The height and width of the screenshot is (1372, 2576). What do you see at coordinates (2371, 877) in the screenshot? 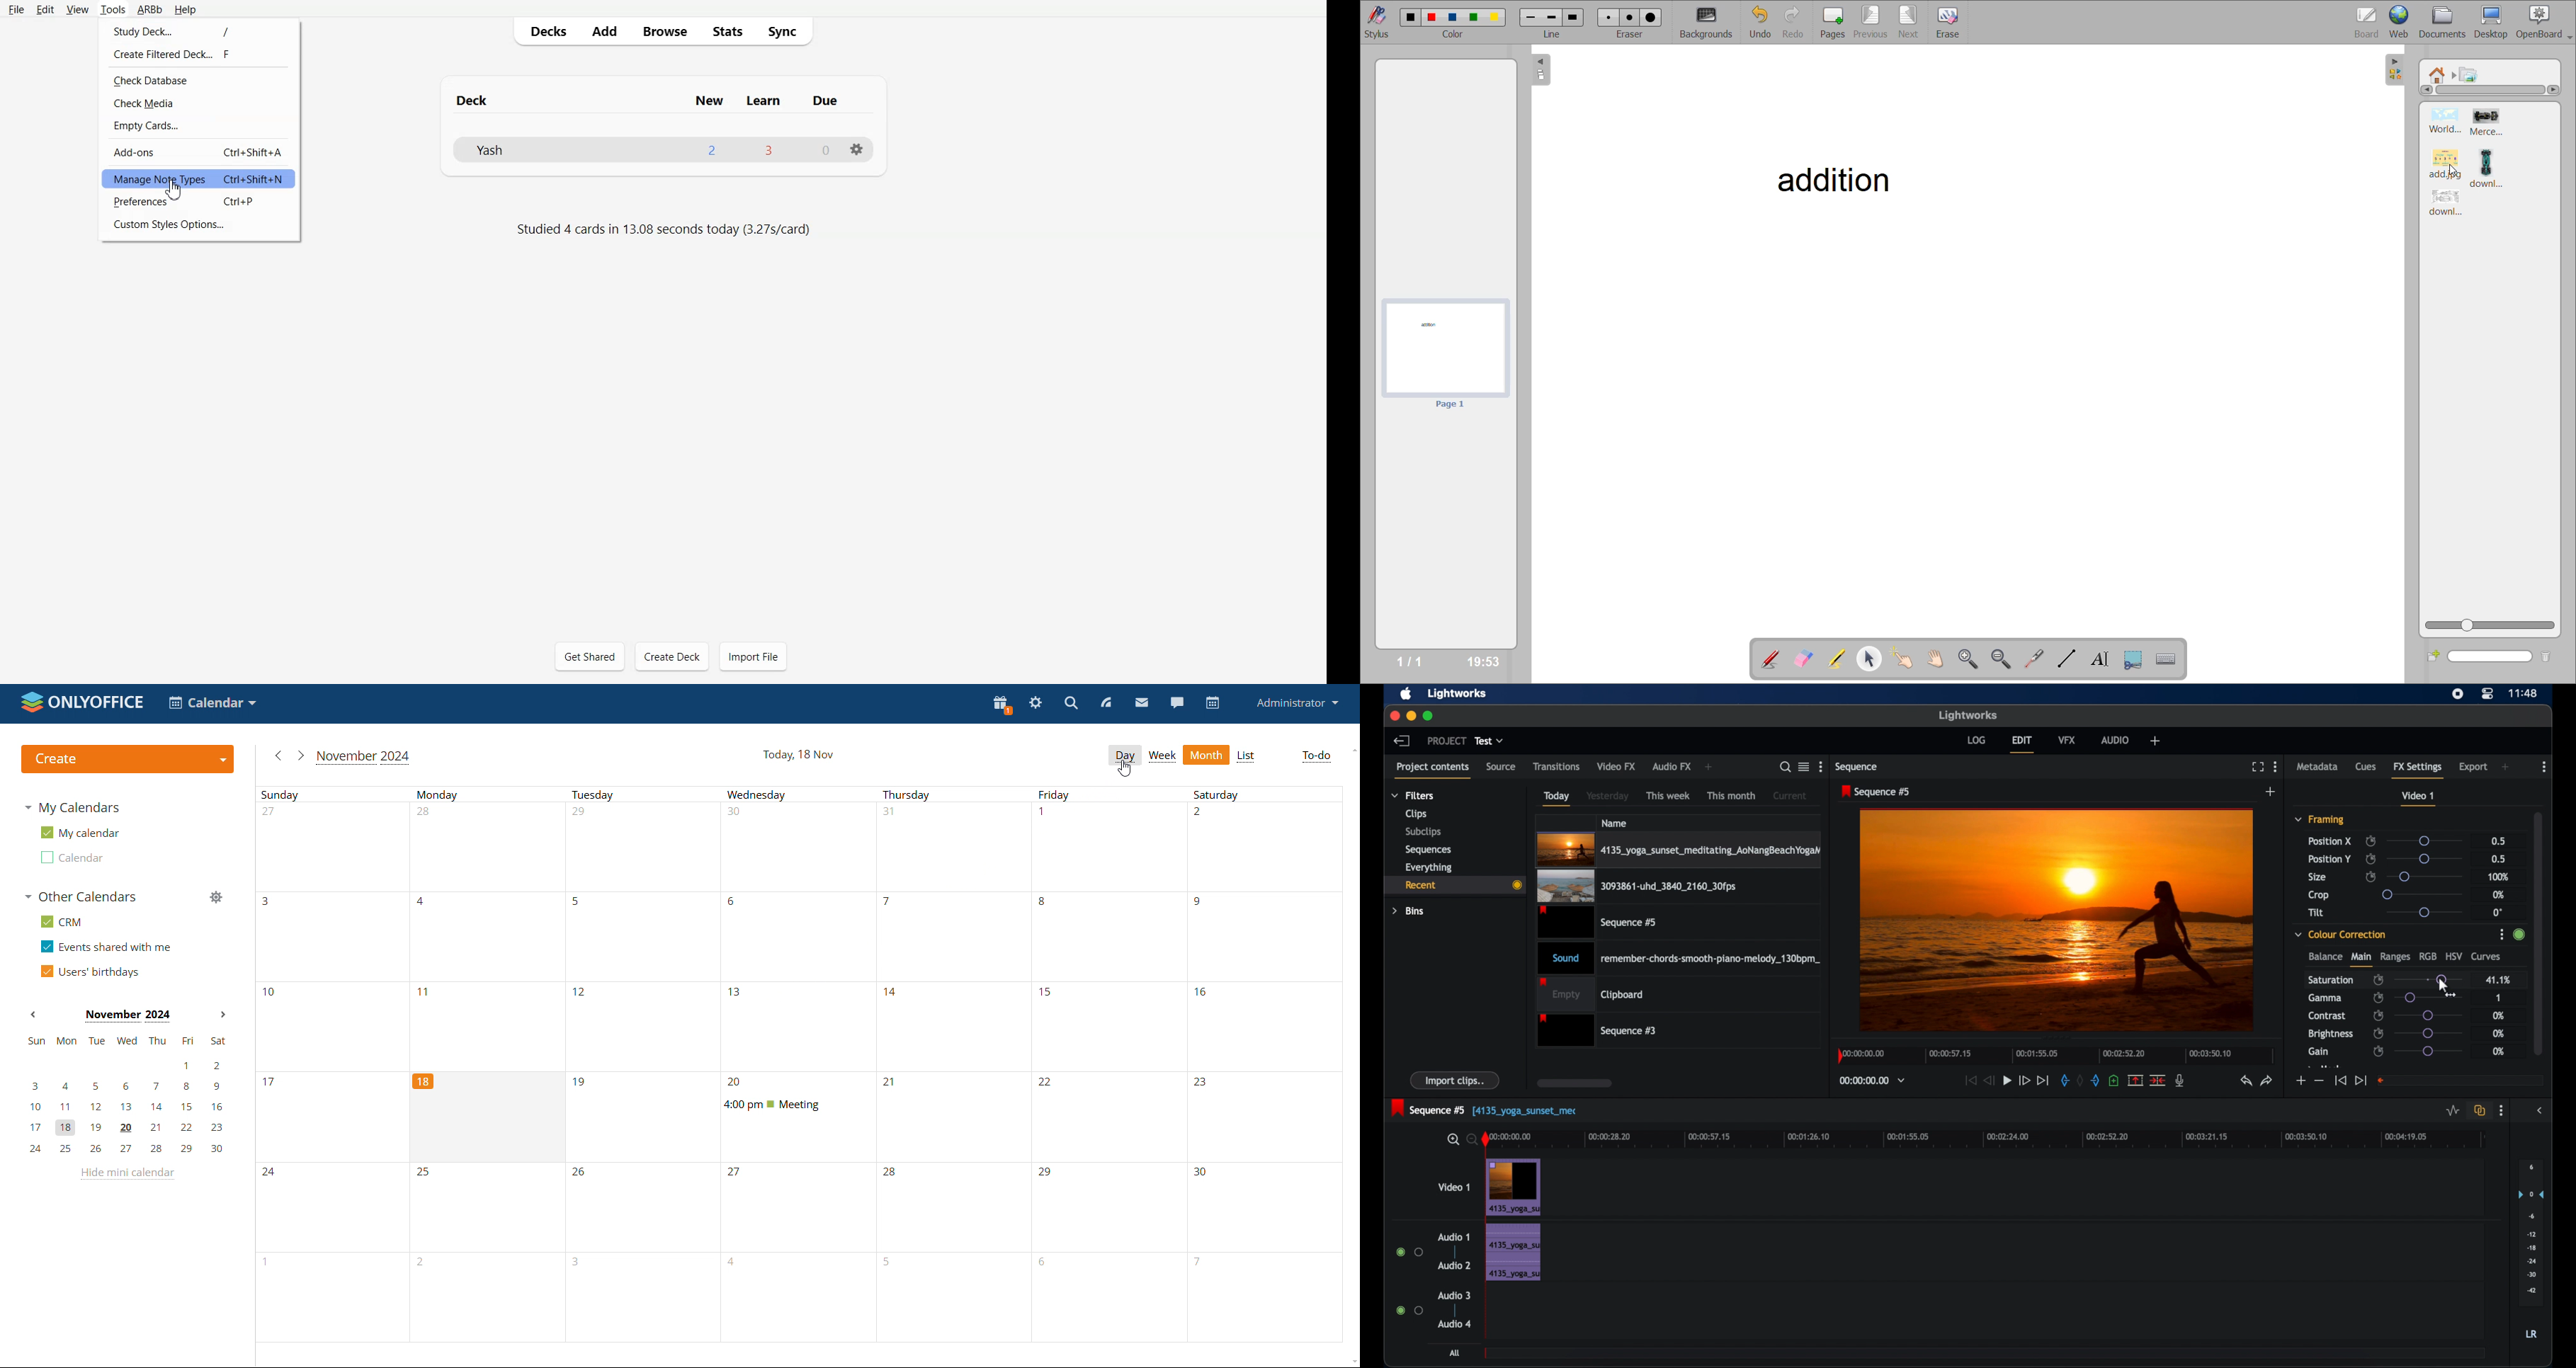
I see `enable/disable keyframes` at bounding box center [2371, 877].